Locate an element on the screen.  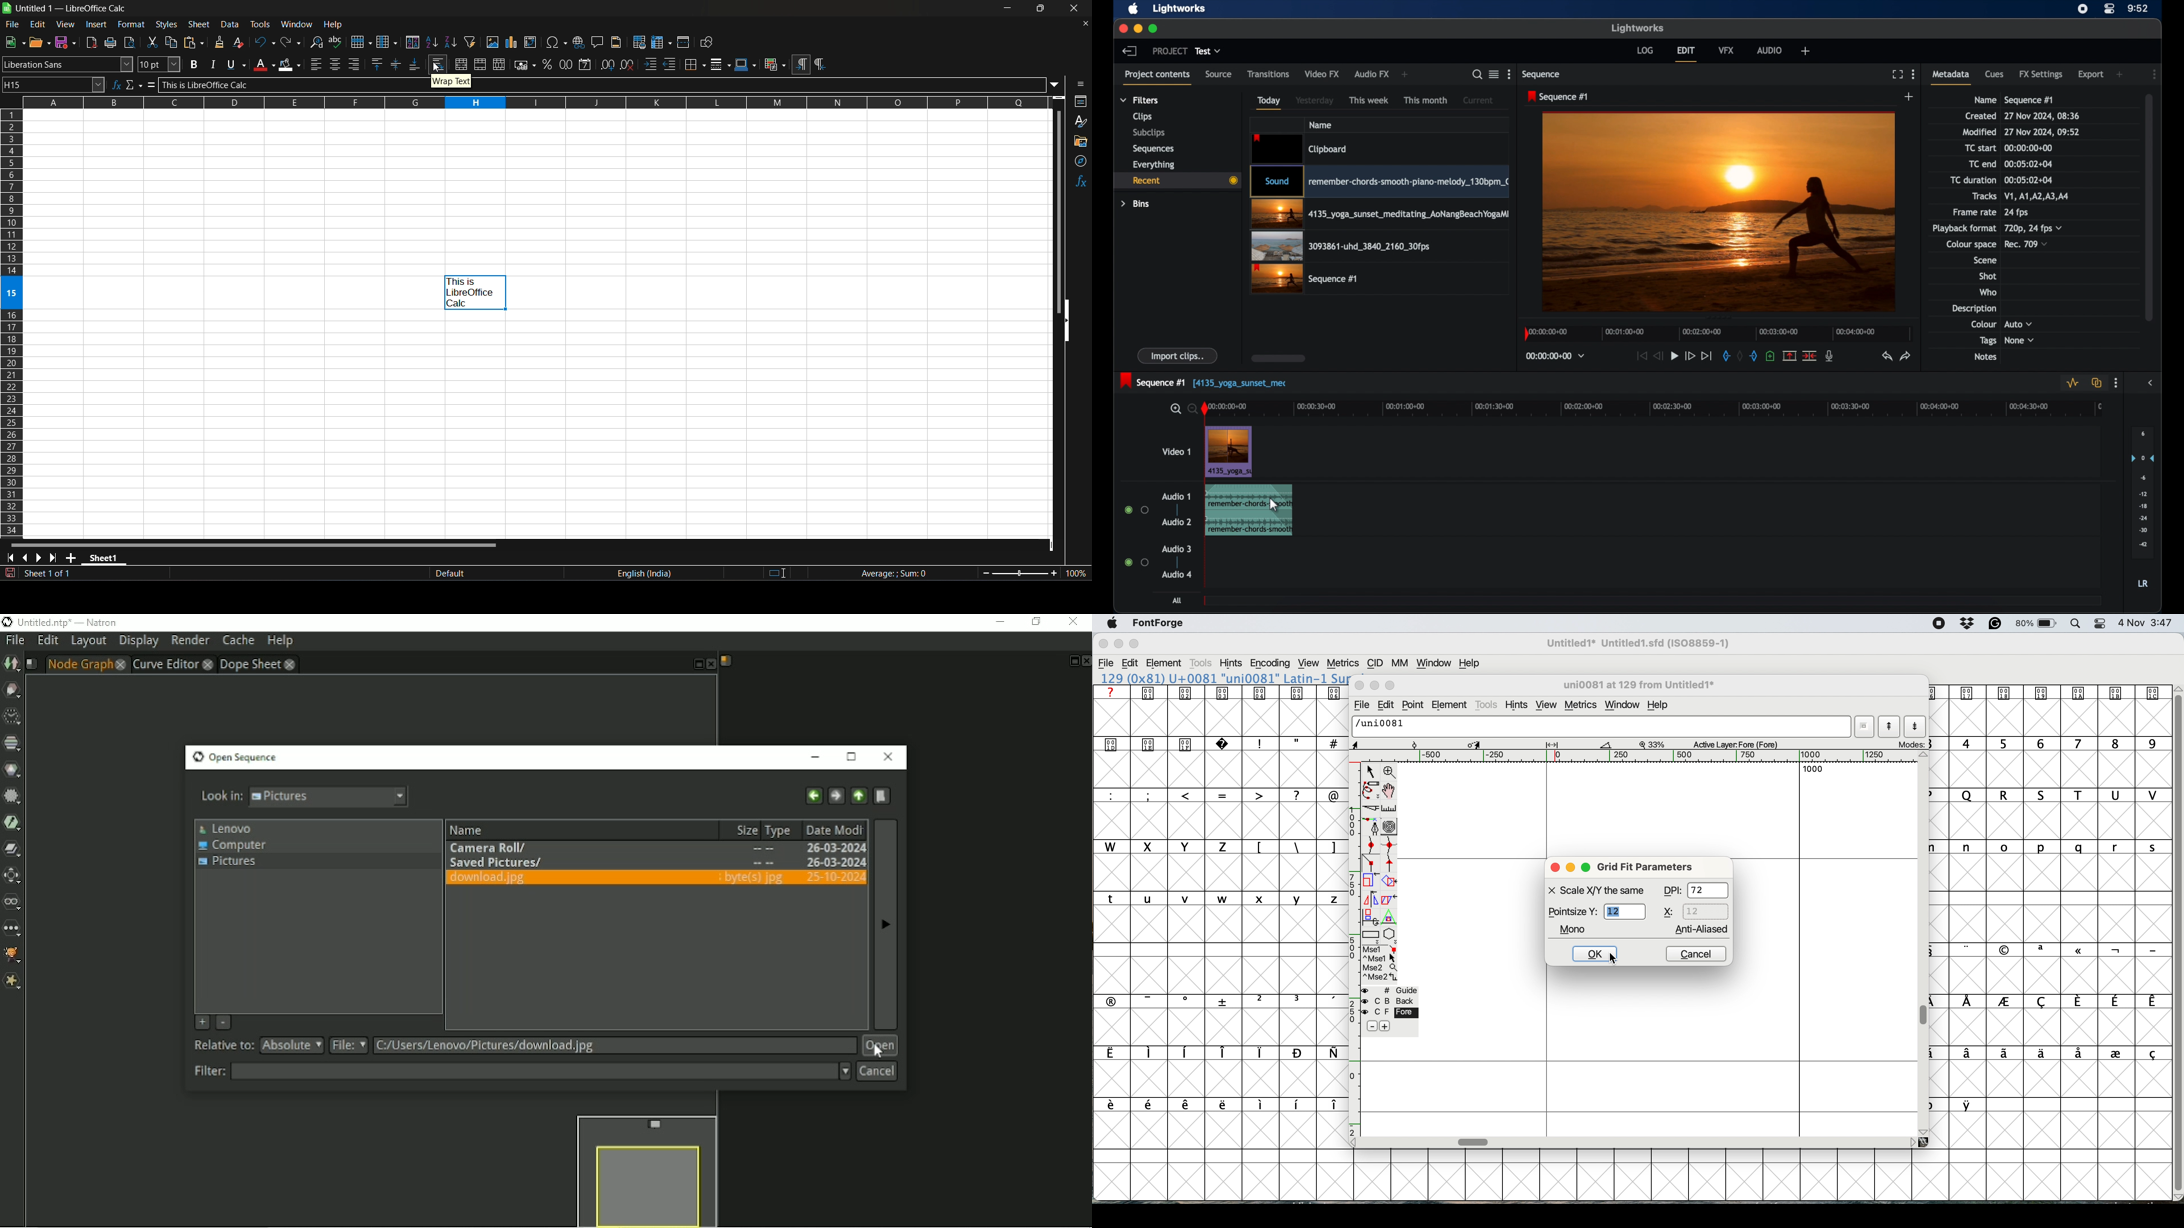
grid fit parameters is located at coordinates (1650, 868).